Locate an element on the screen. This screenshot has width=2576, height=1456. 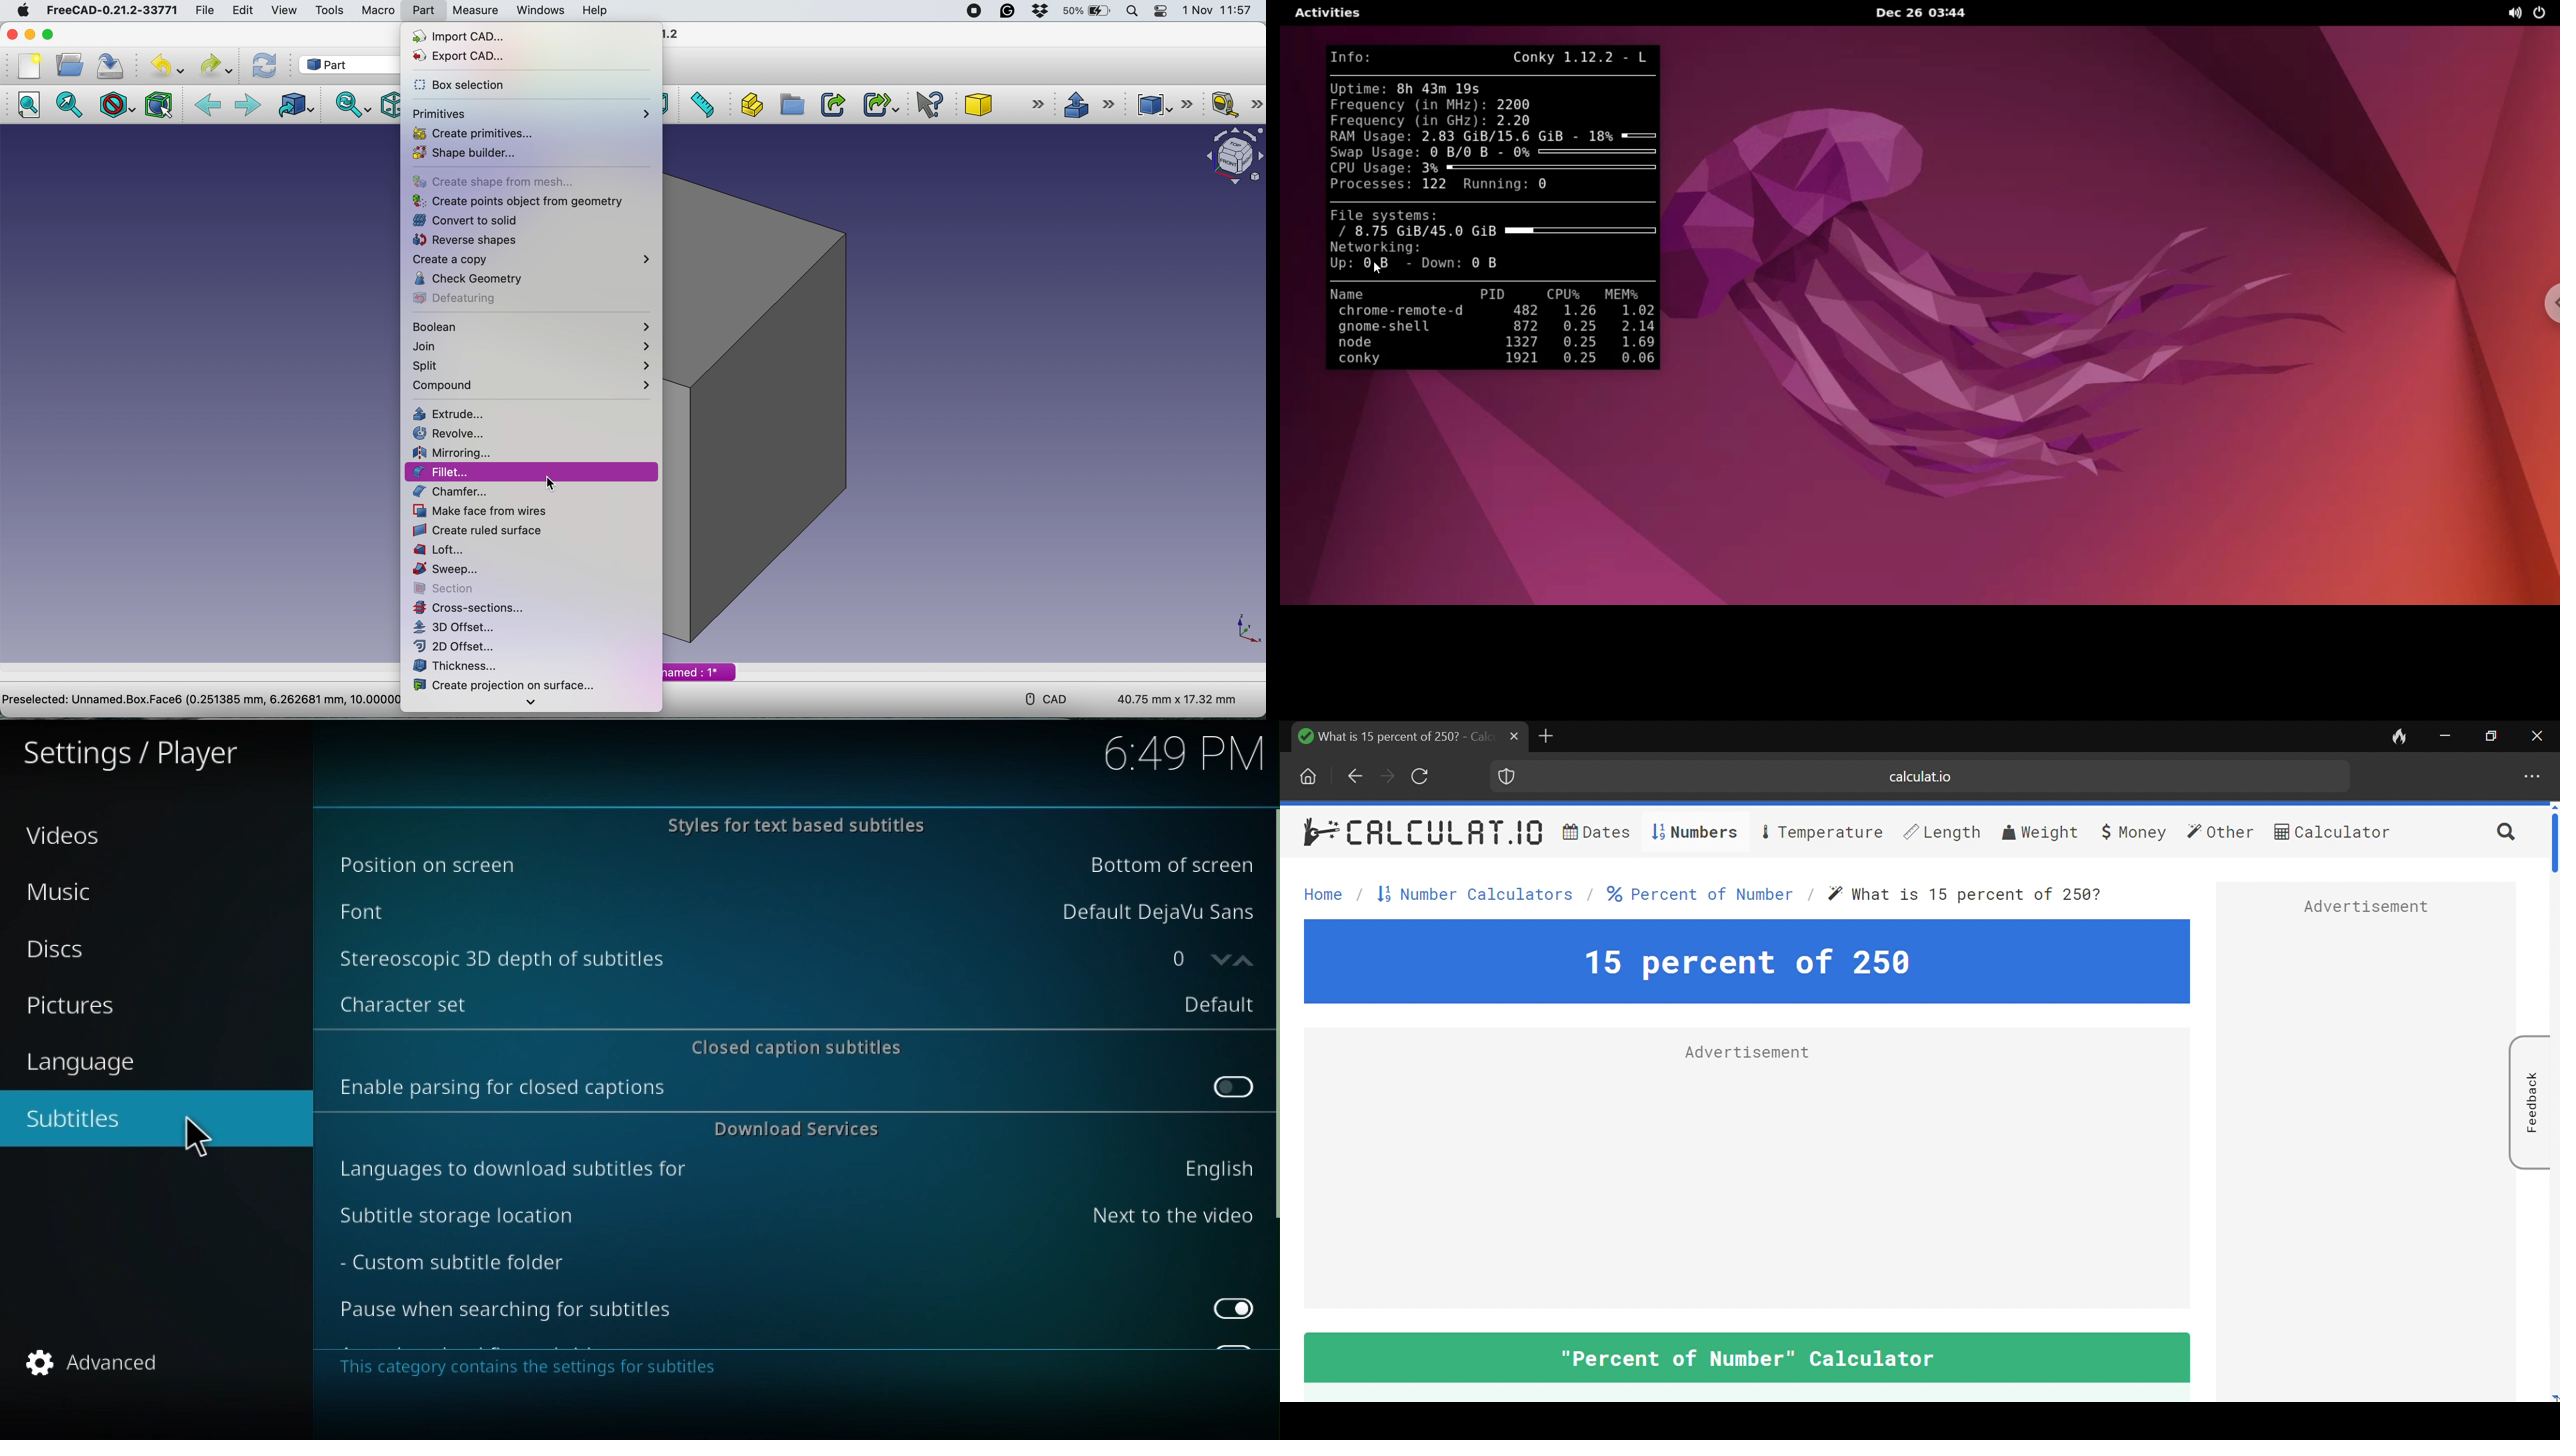
Closed caption subtitles is located at coordinates (794, 1044).